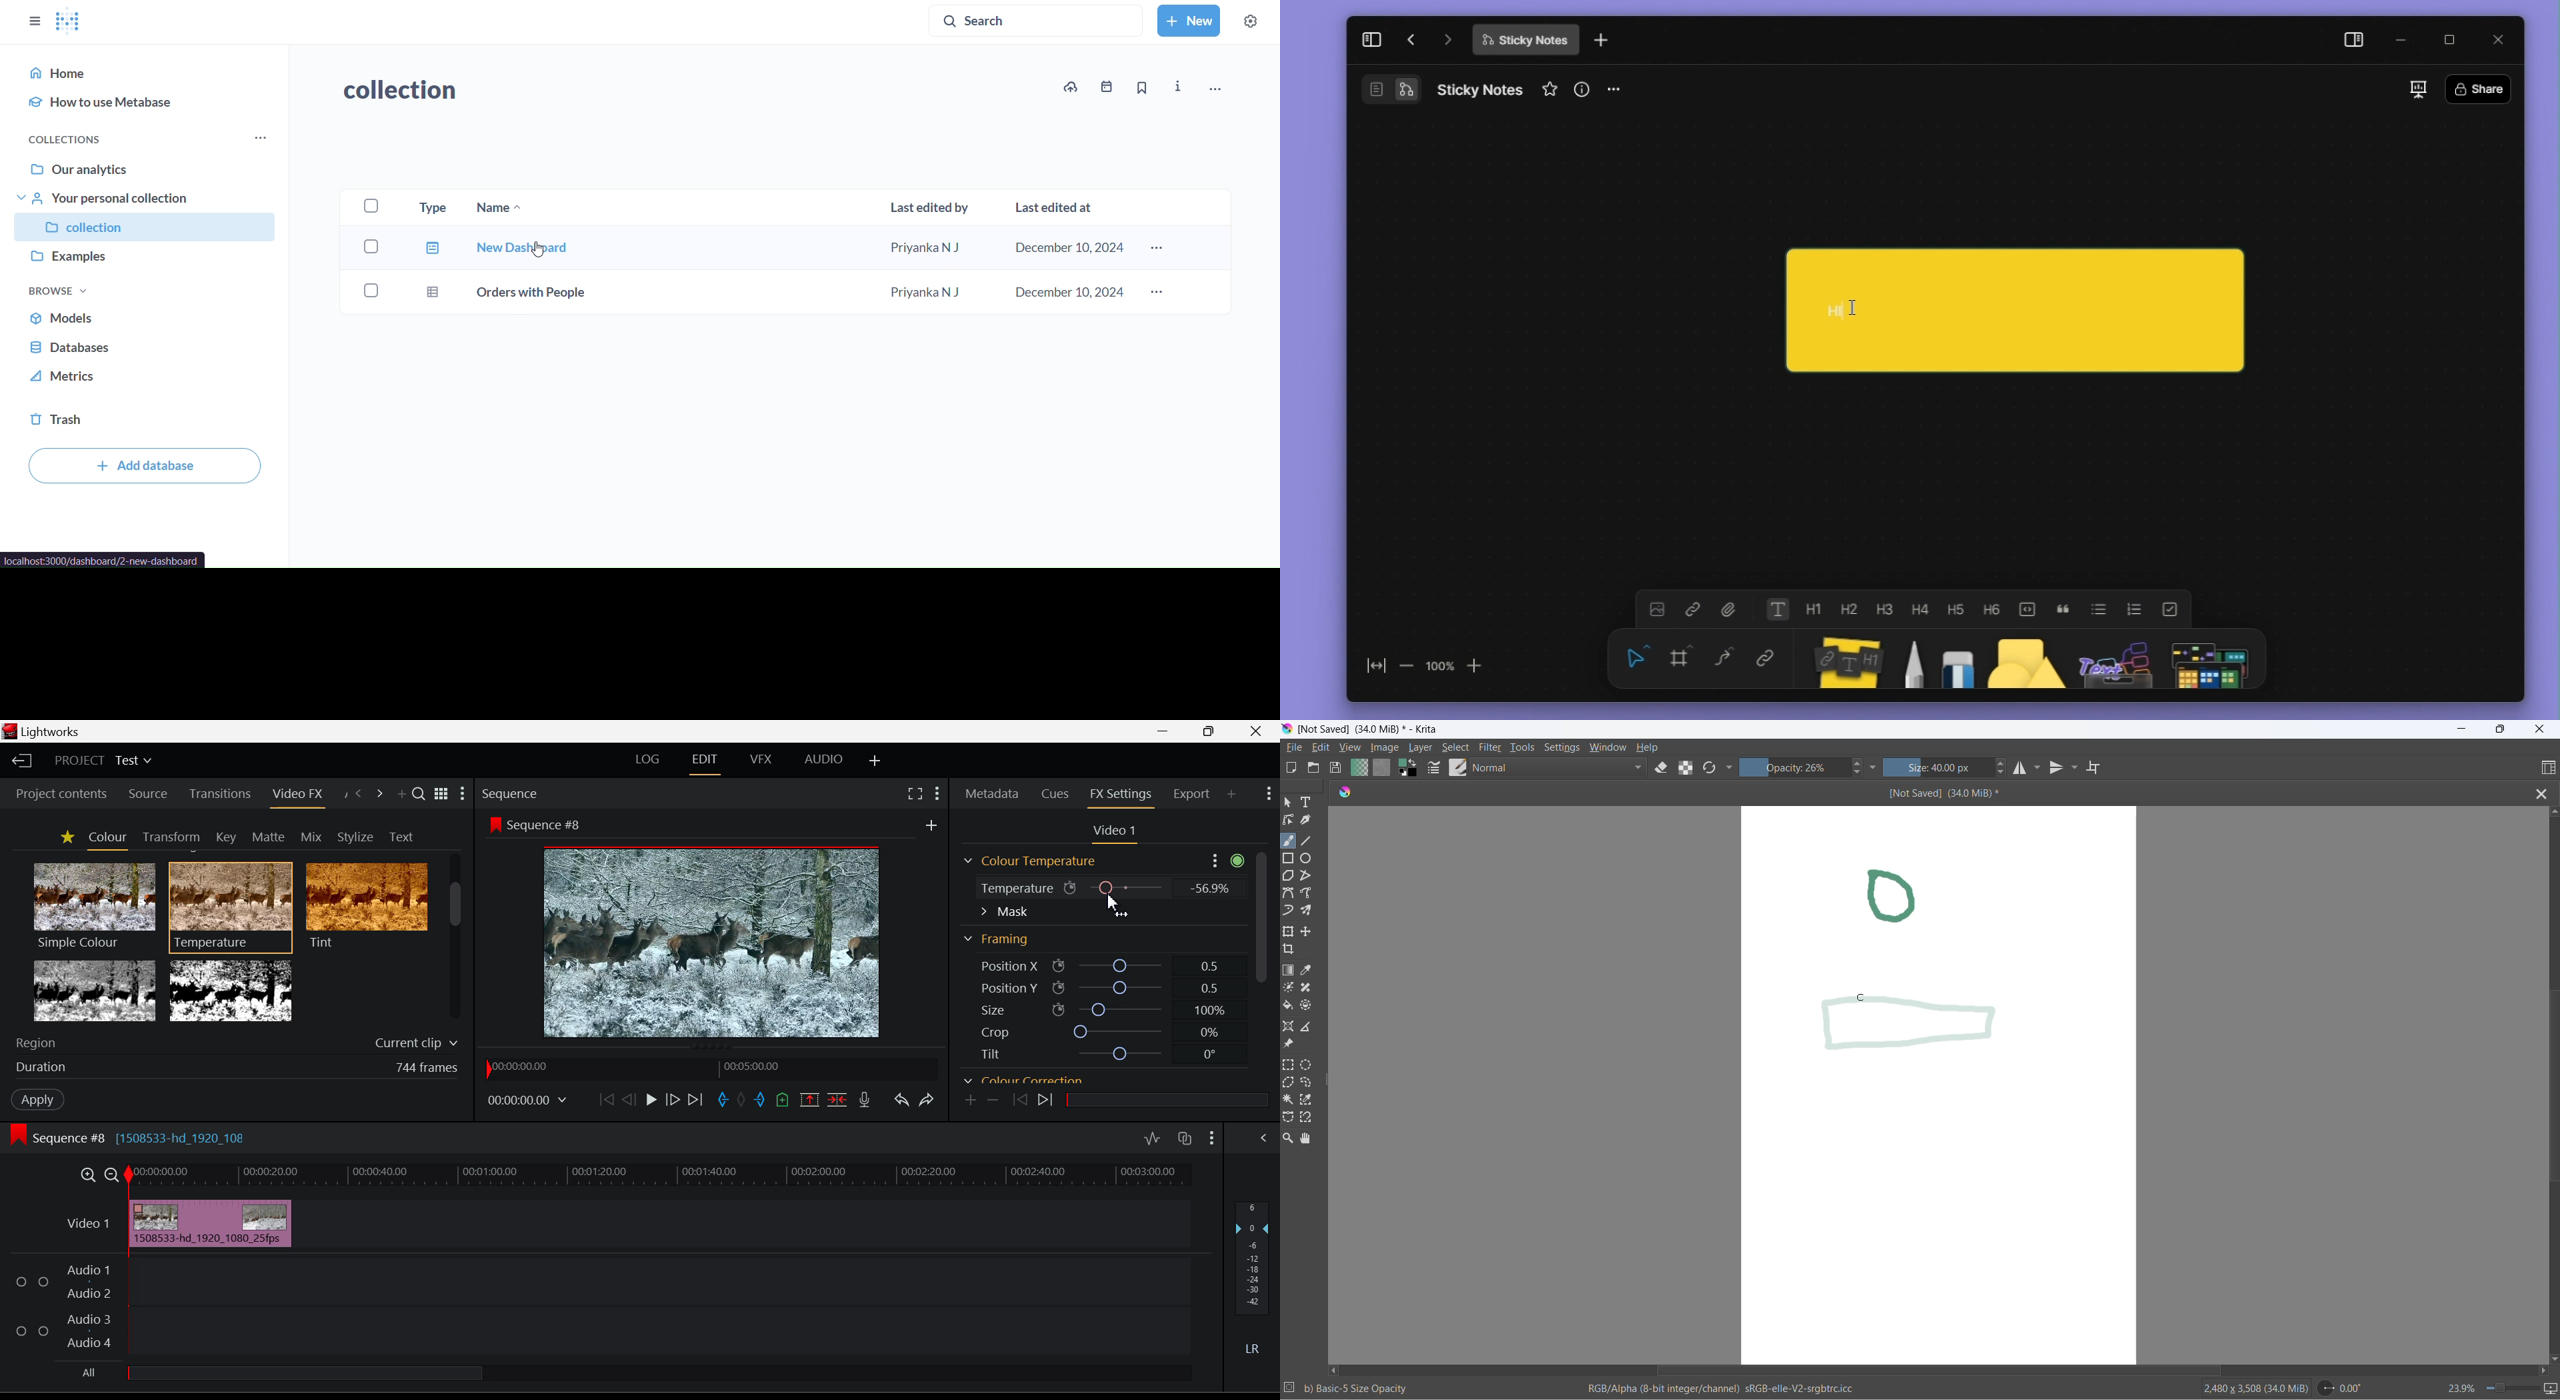  Describe the element at coordinates (2066, 611) in the screenshot. I see `block quote` at that location.